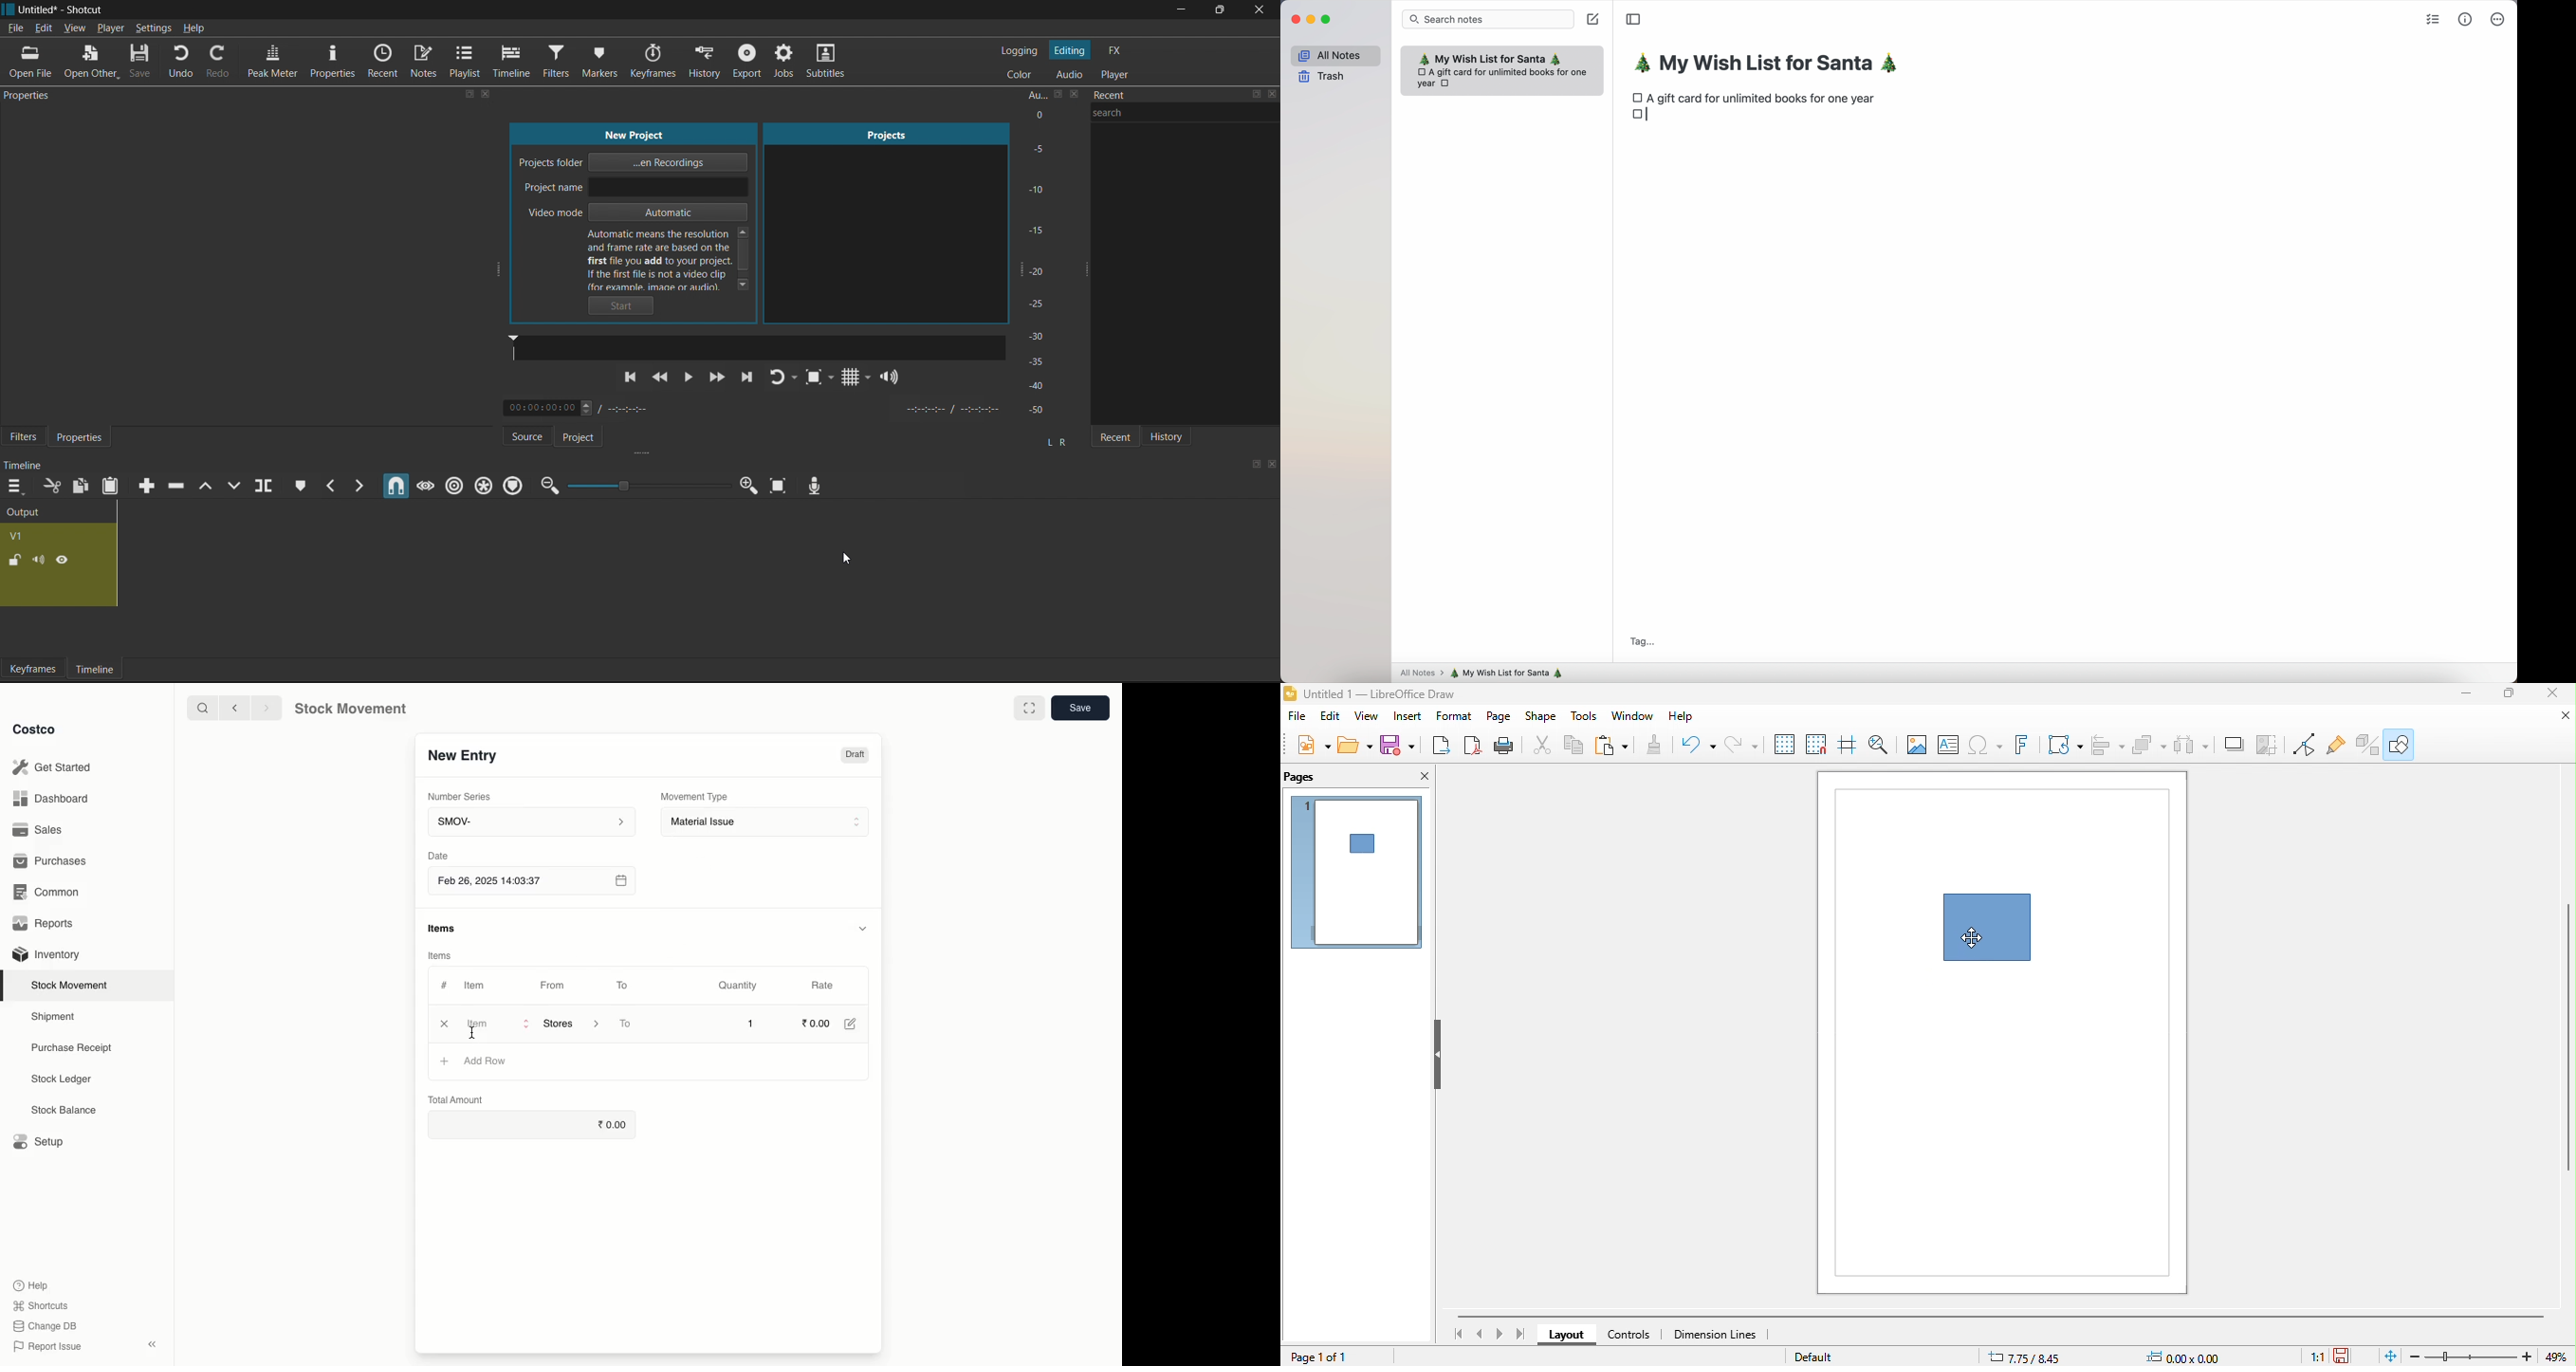 The width and height of the screenshot is (2576, 1372). What do you see at coordinates (467, 63) in the screenshot?
I see `Playlist` at bounding box center [467, 63].